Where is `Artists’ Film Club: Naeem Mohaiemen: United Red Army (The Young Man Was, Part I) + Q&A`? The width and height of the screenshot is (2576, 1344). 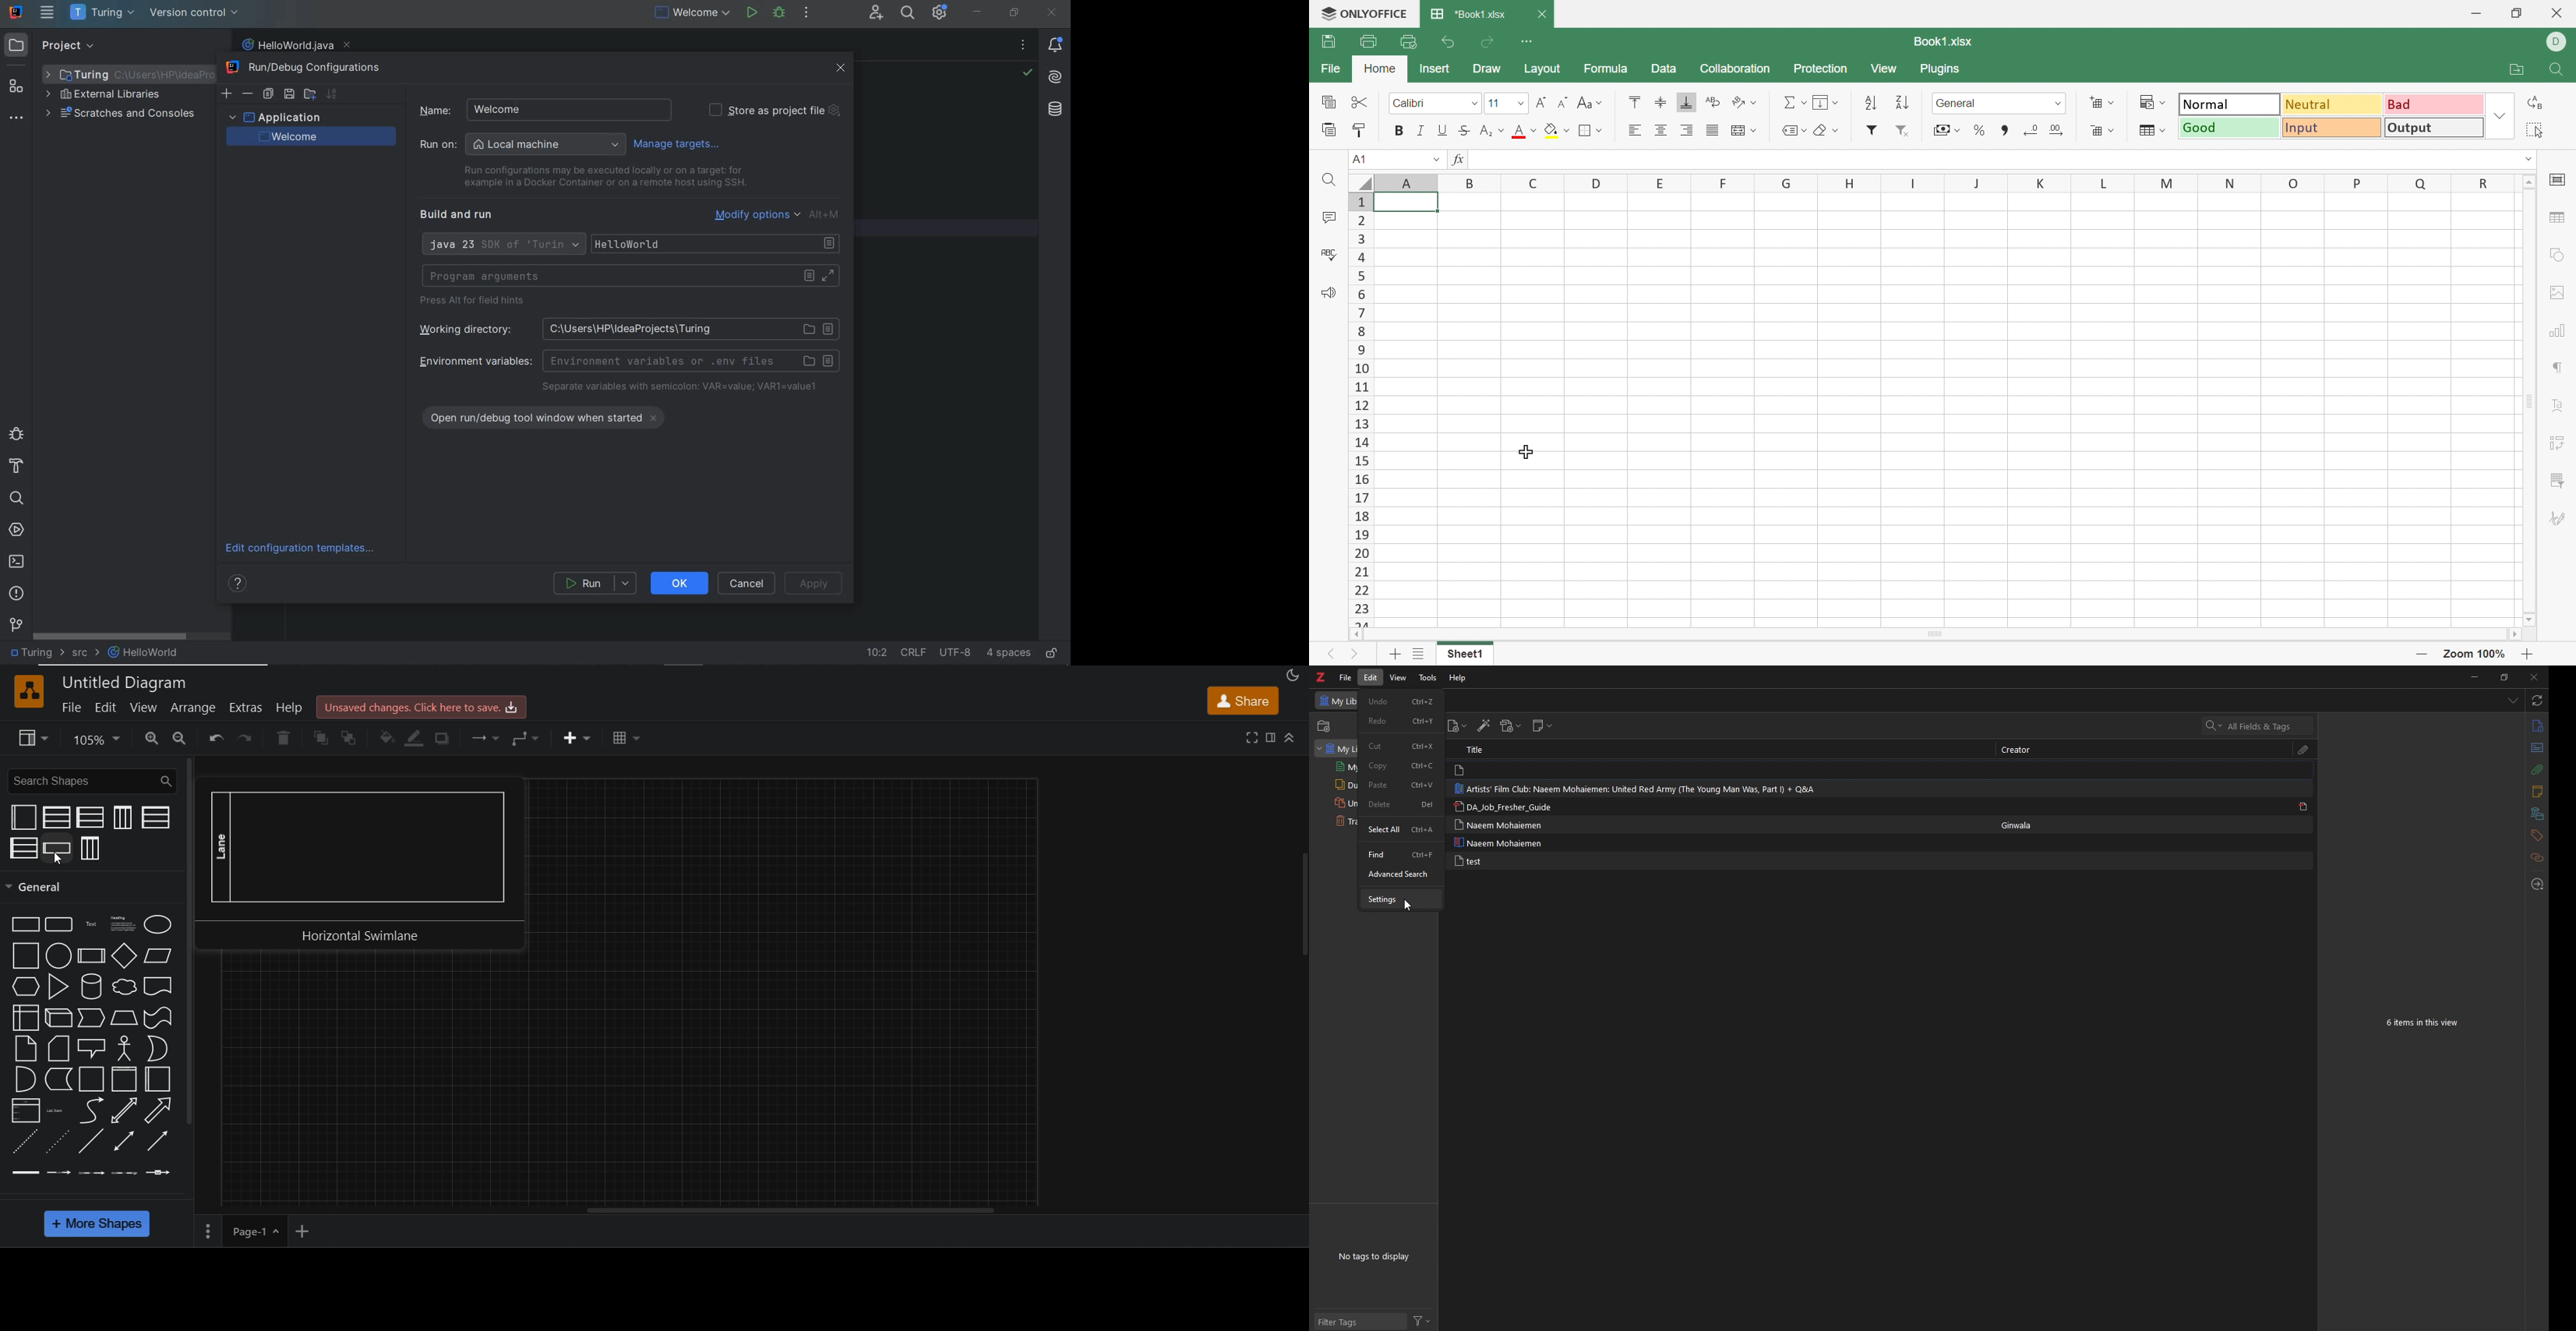
Artists’ Film Club: Naeem Mohaiemen: United Red Army (The Young Man Was, Part I) + Q&A is located at coordinates (1642, 788).